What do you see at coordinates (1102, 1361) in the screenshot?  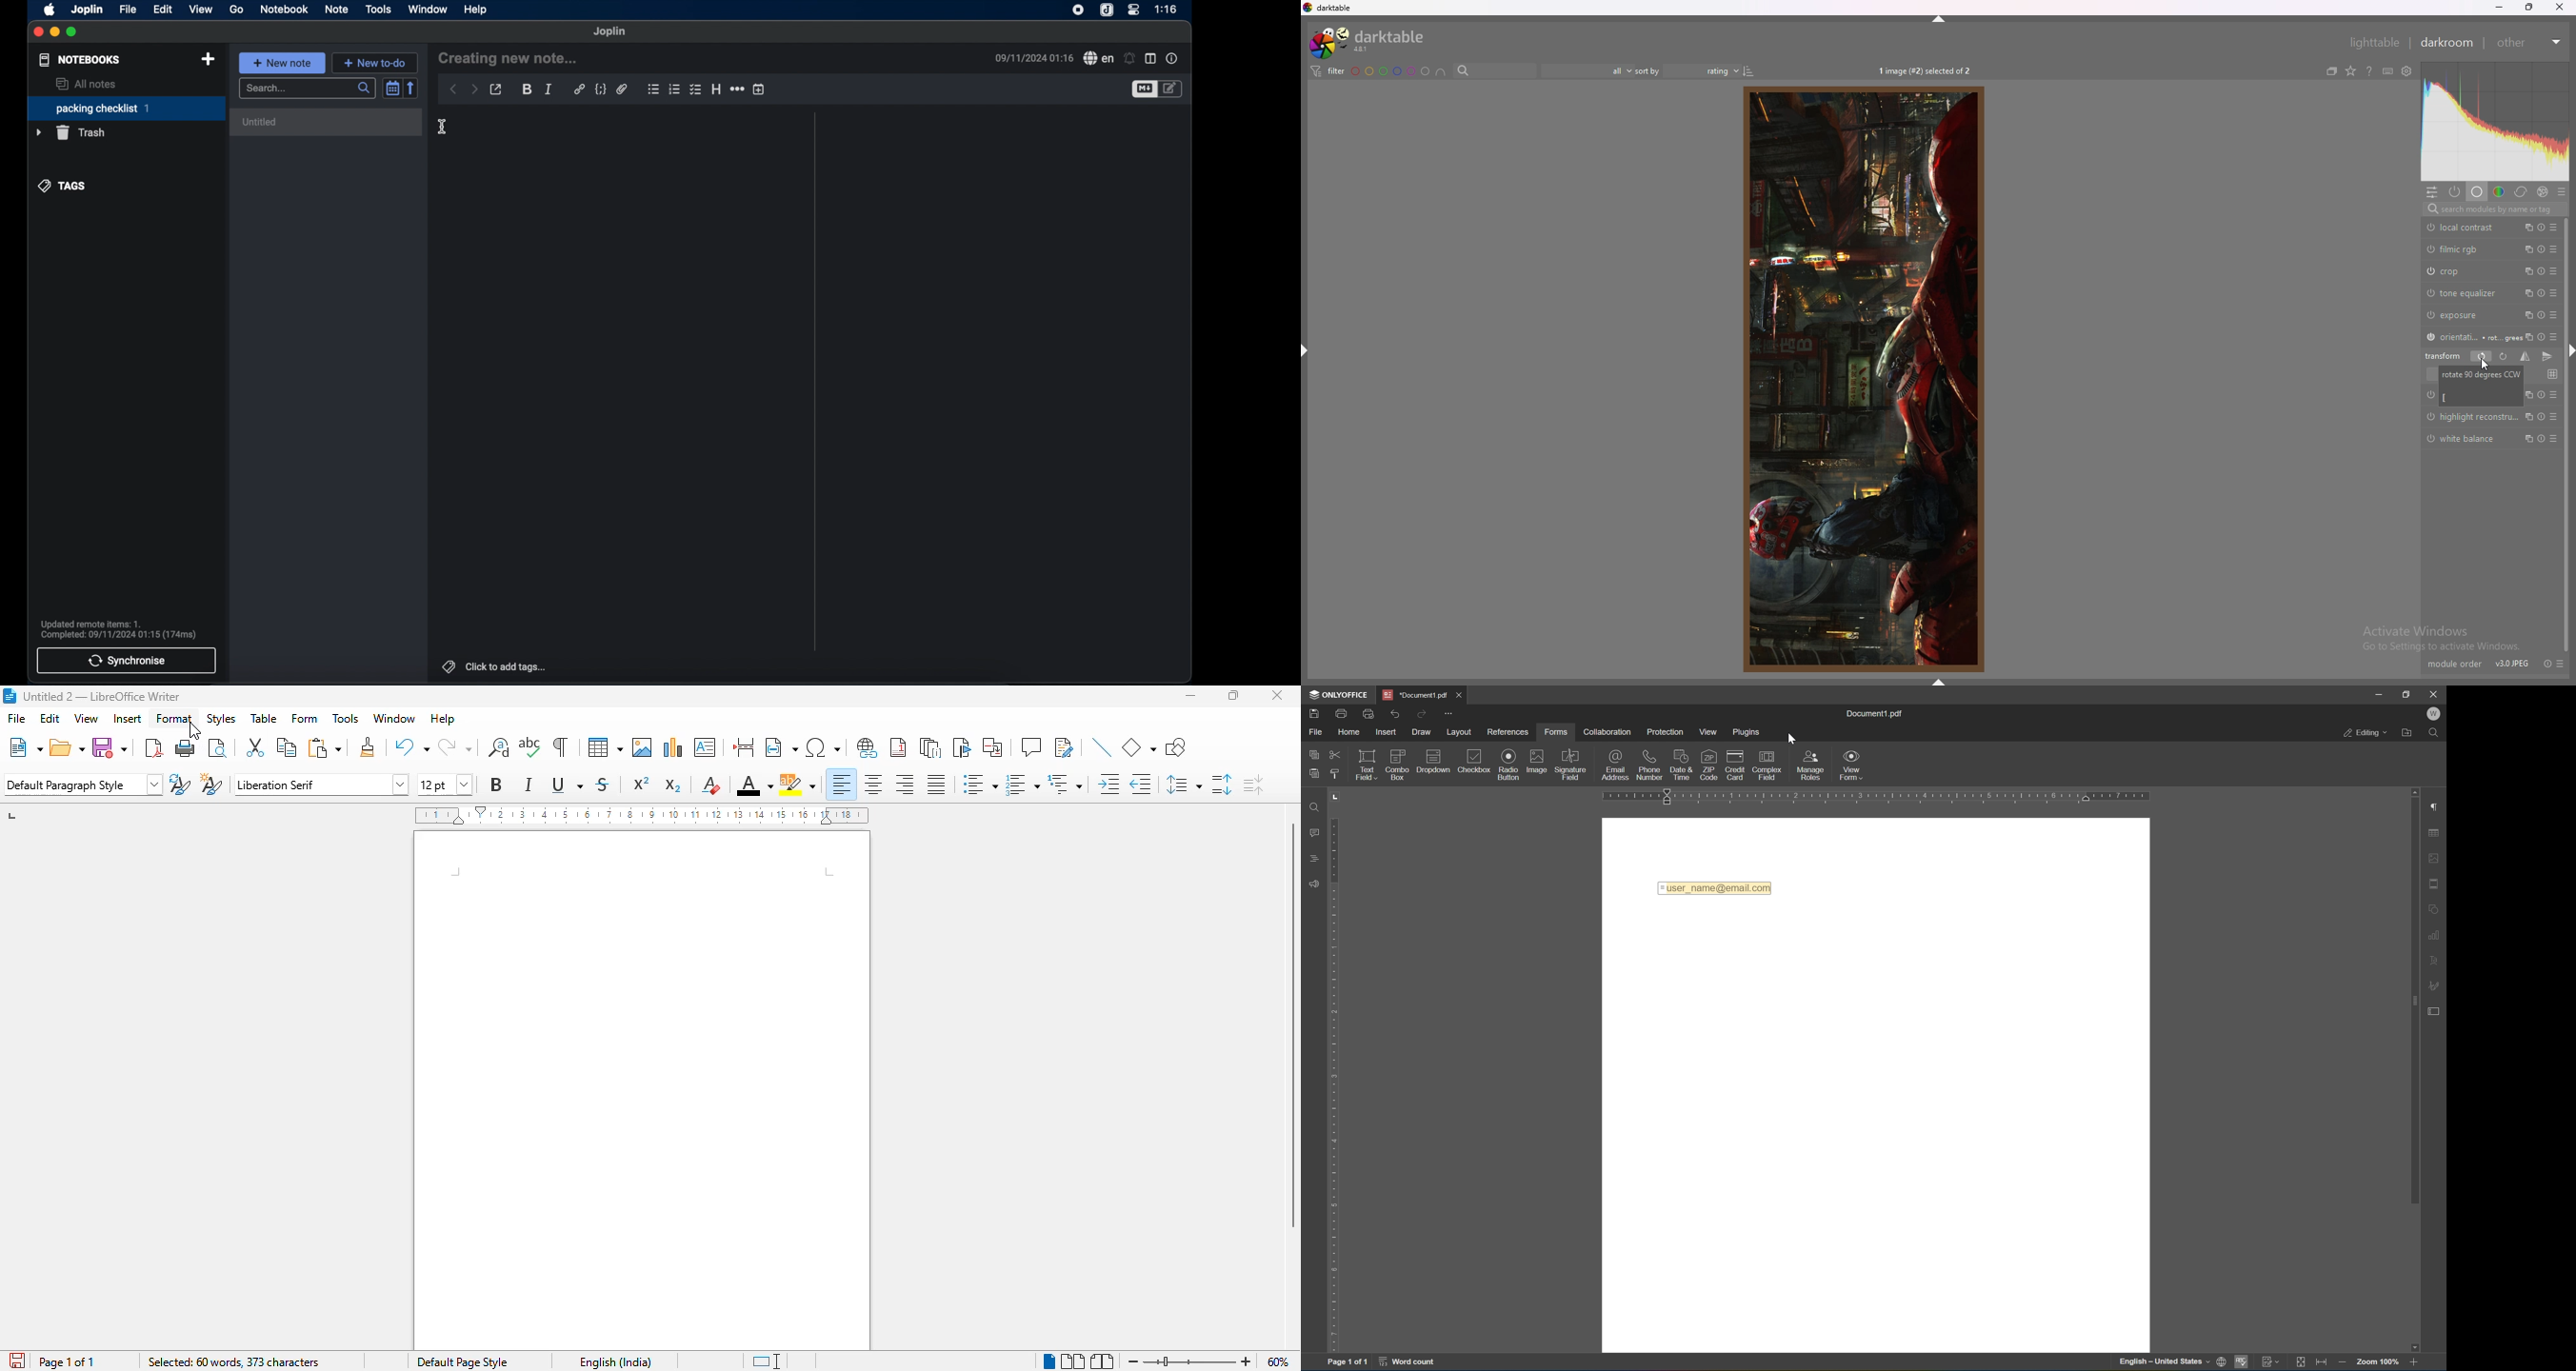 I see `book view` at bounding box center [1102, 1361].